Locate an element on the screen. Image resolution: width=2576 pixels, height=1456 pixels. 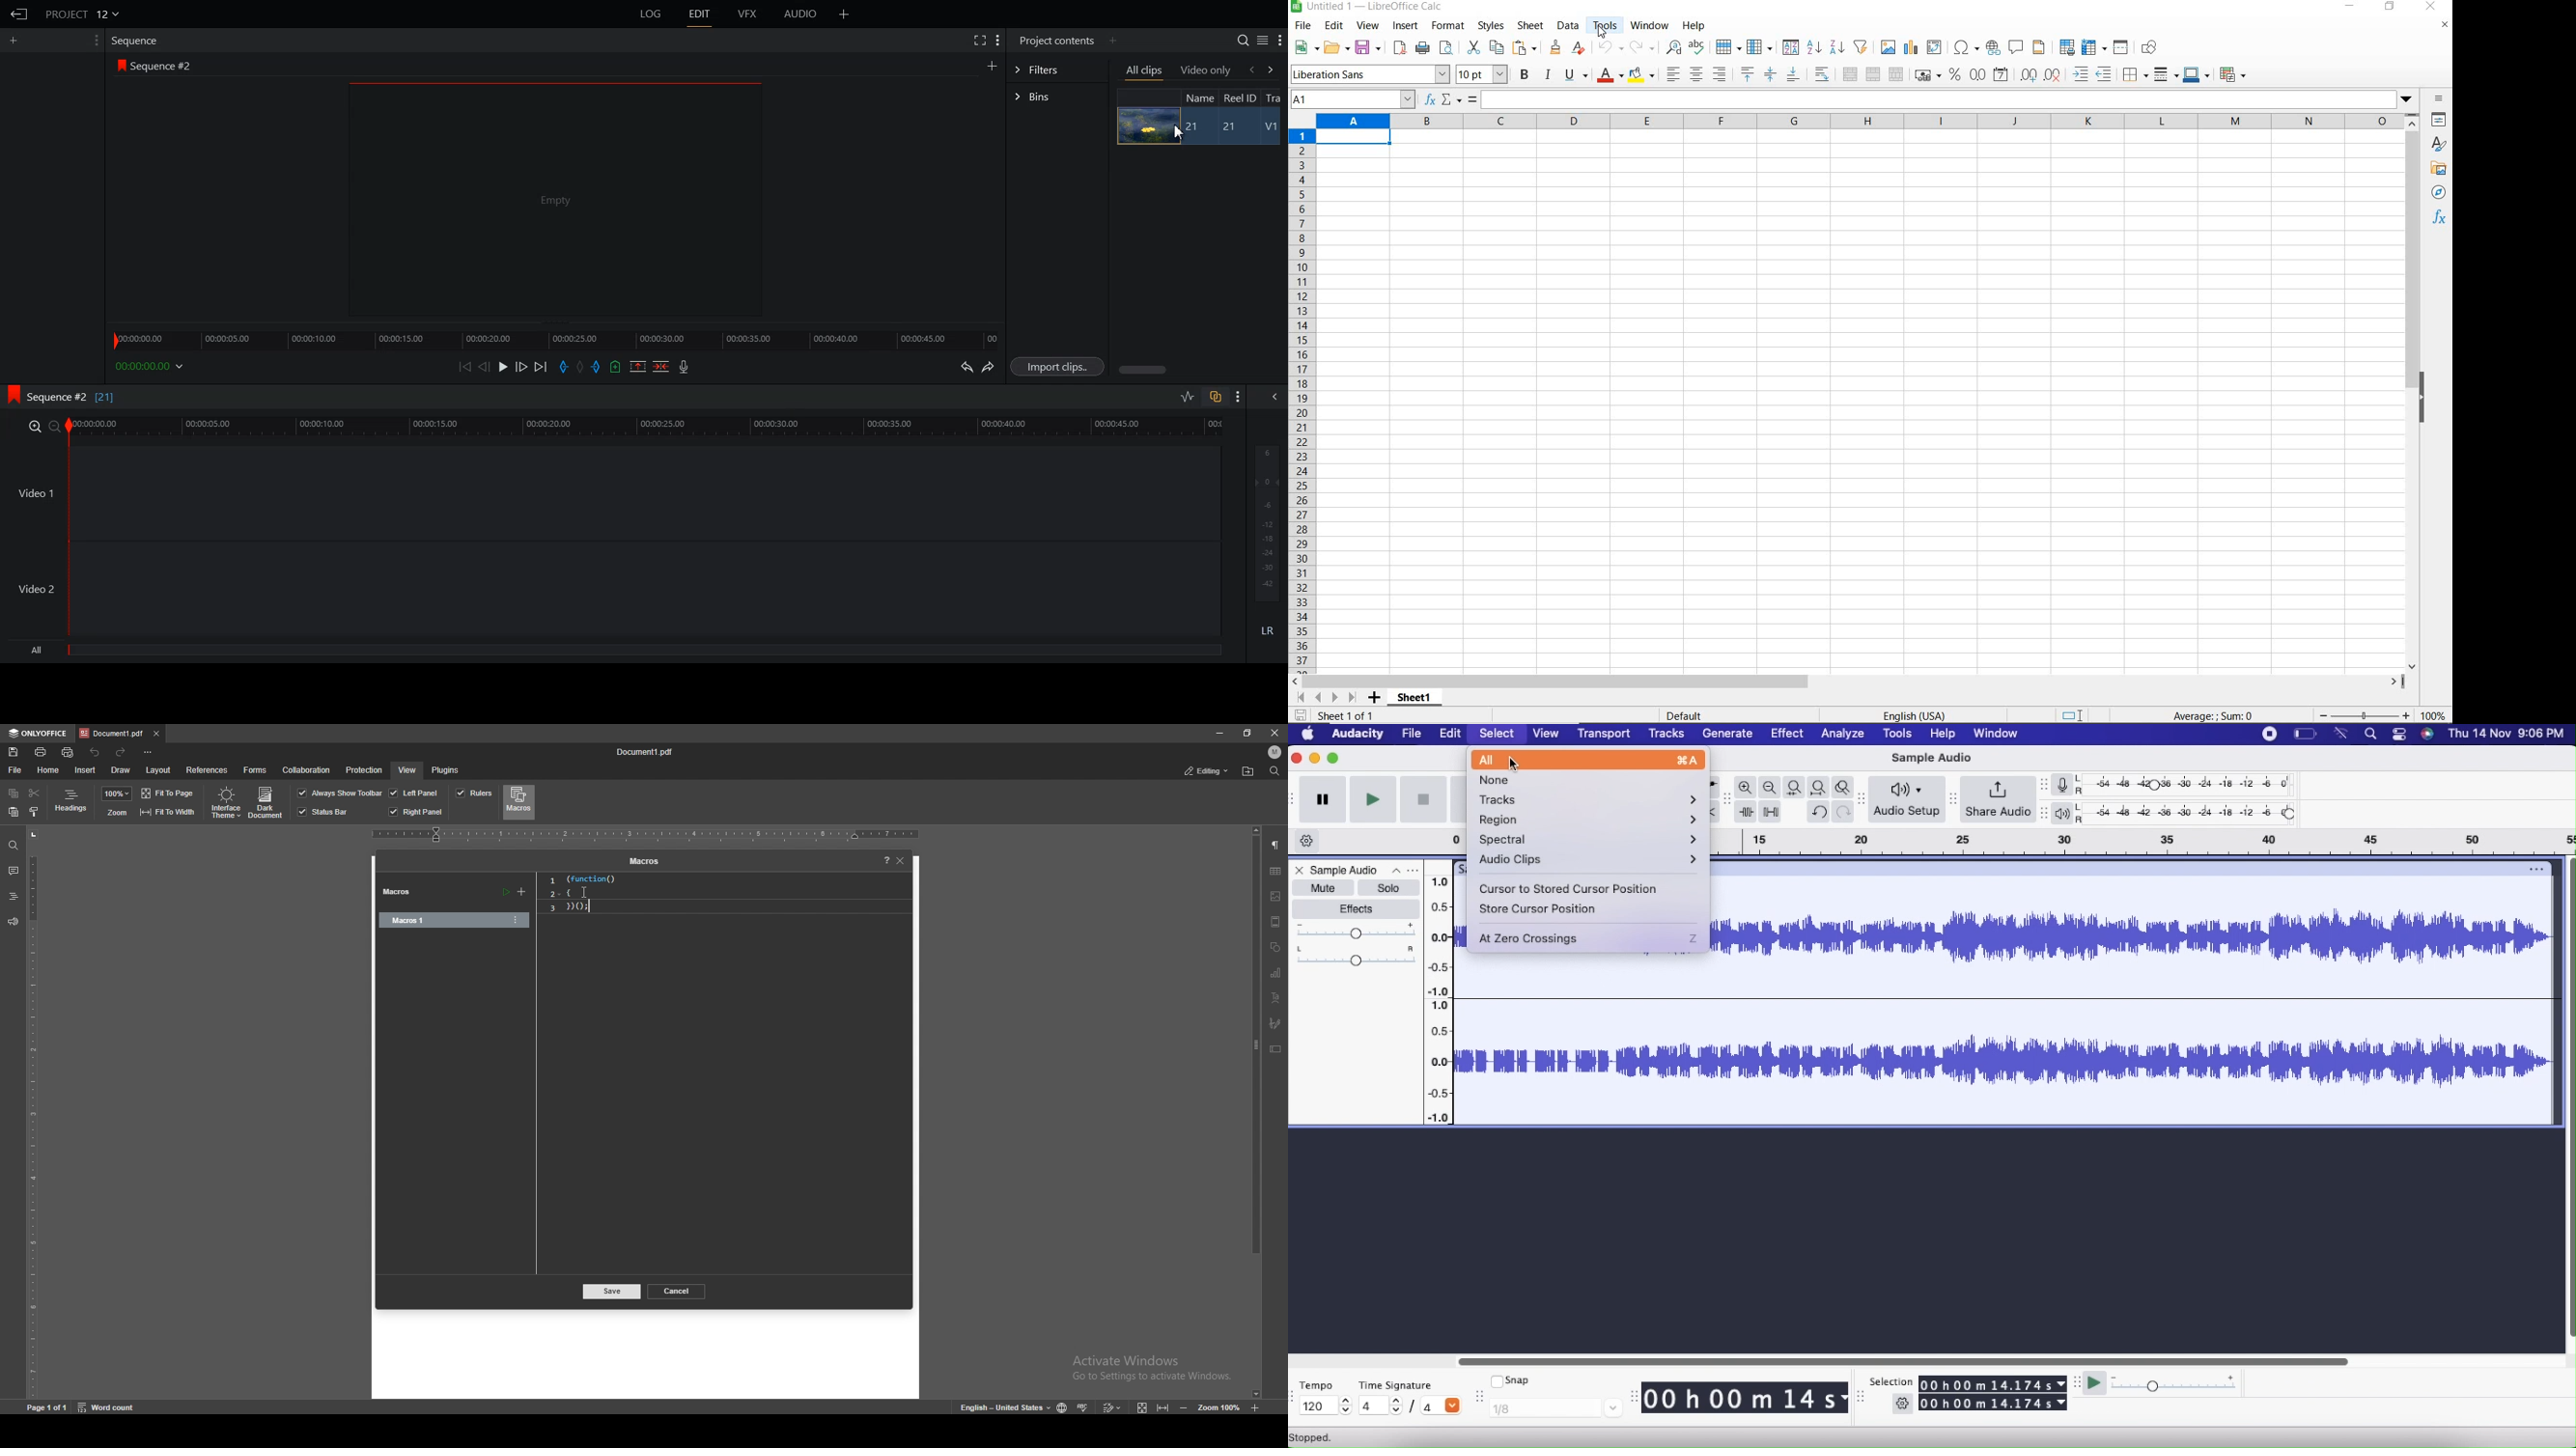
data is located at coordinates (1568, 26).